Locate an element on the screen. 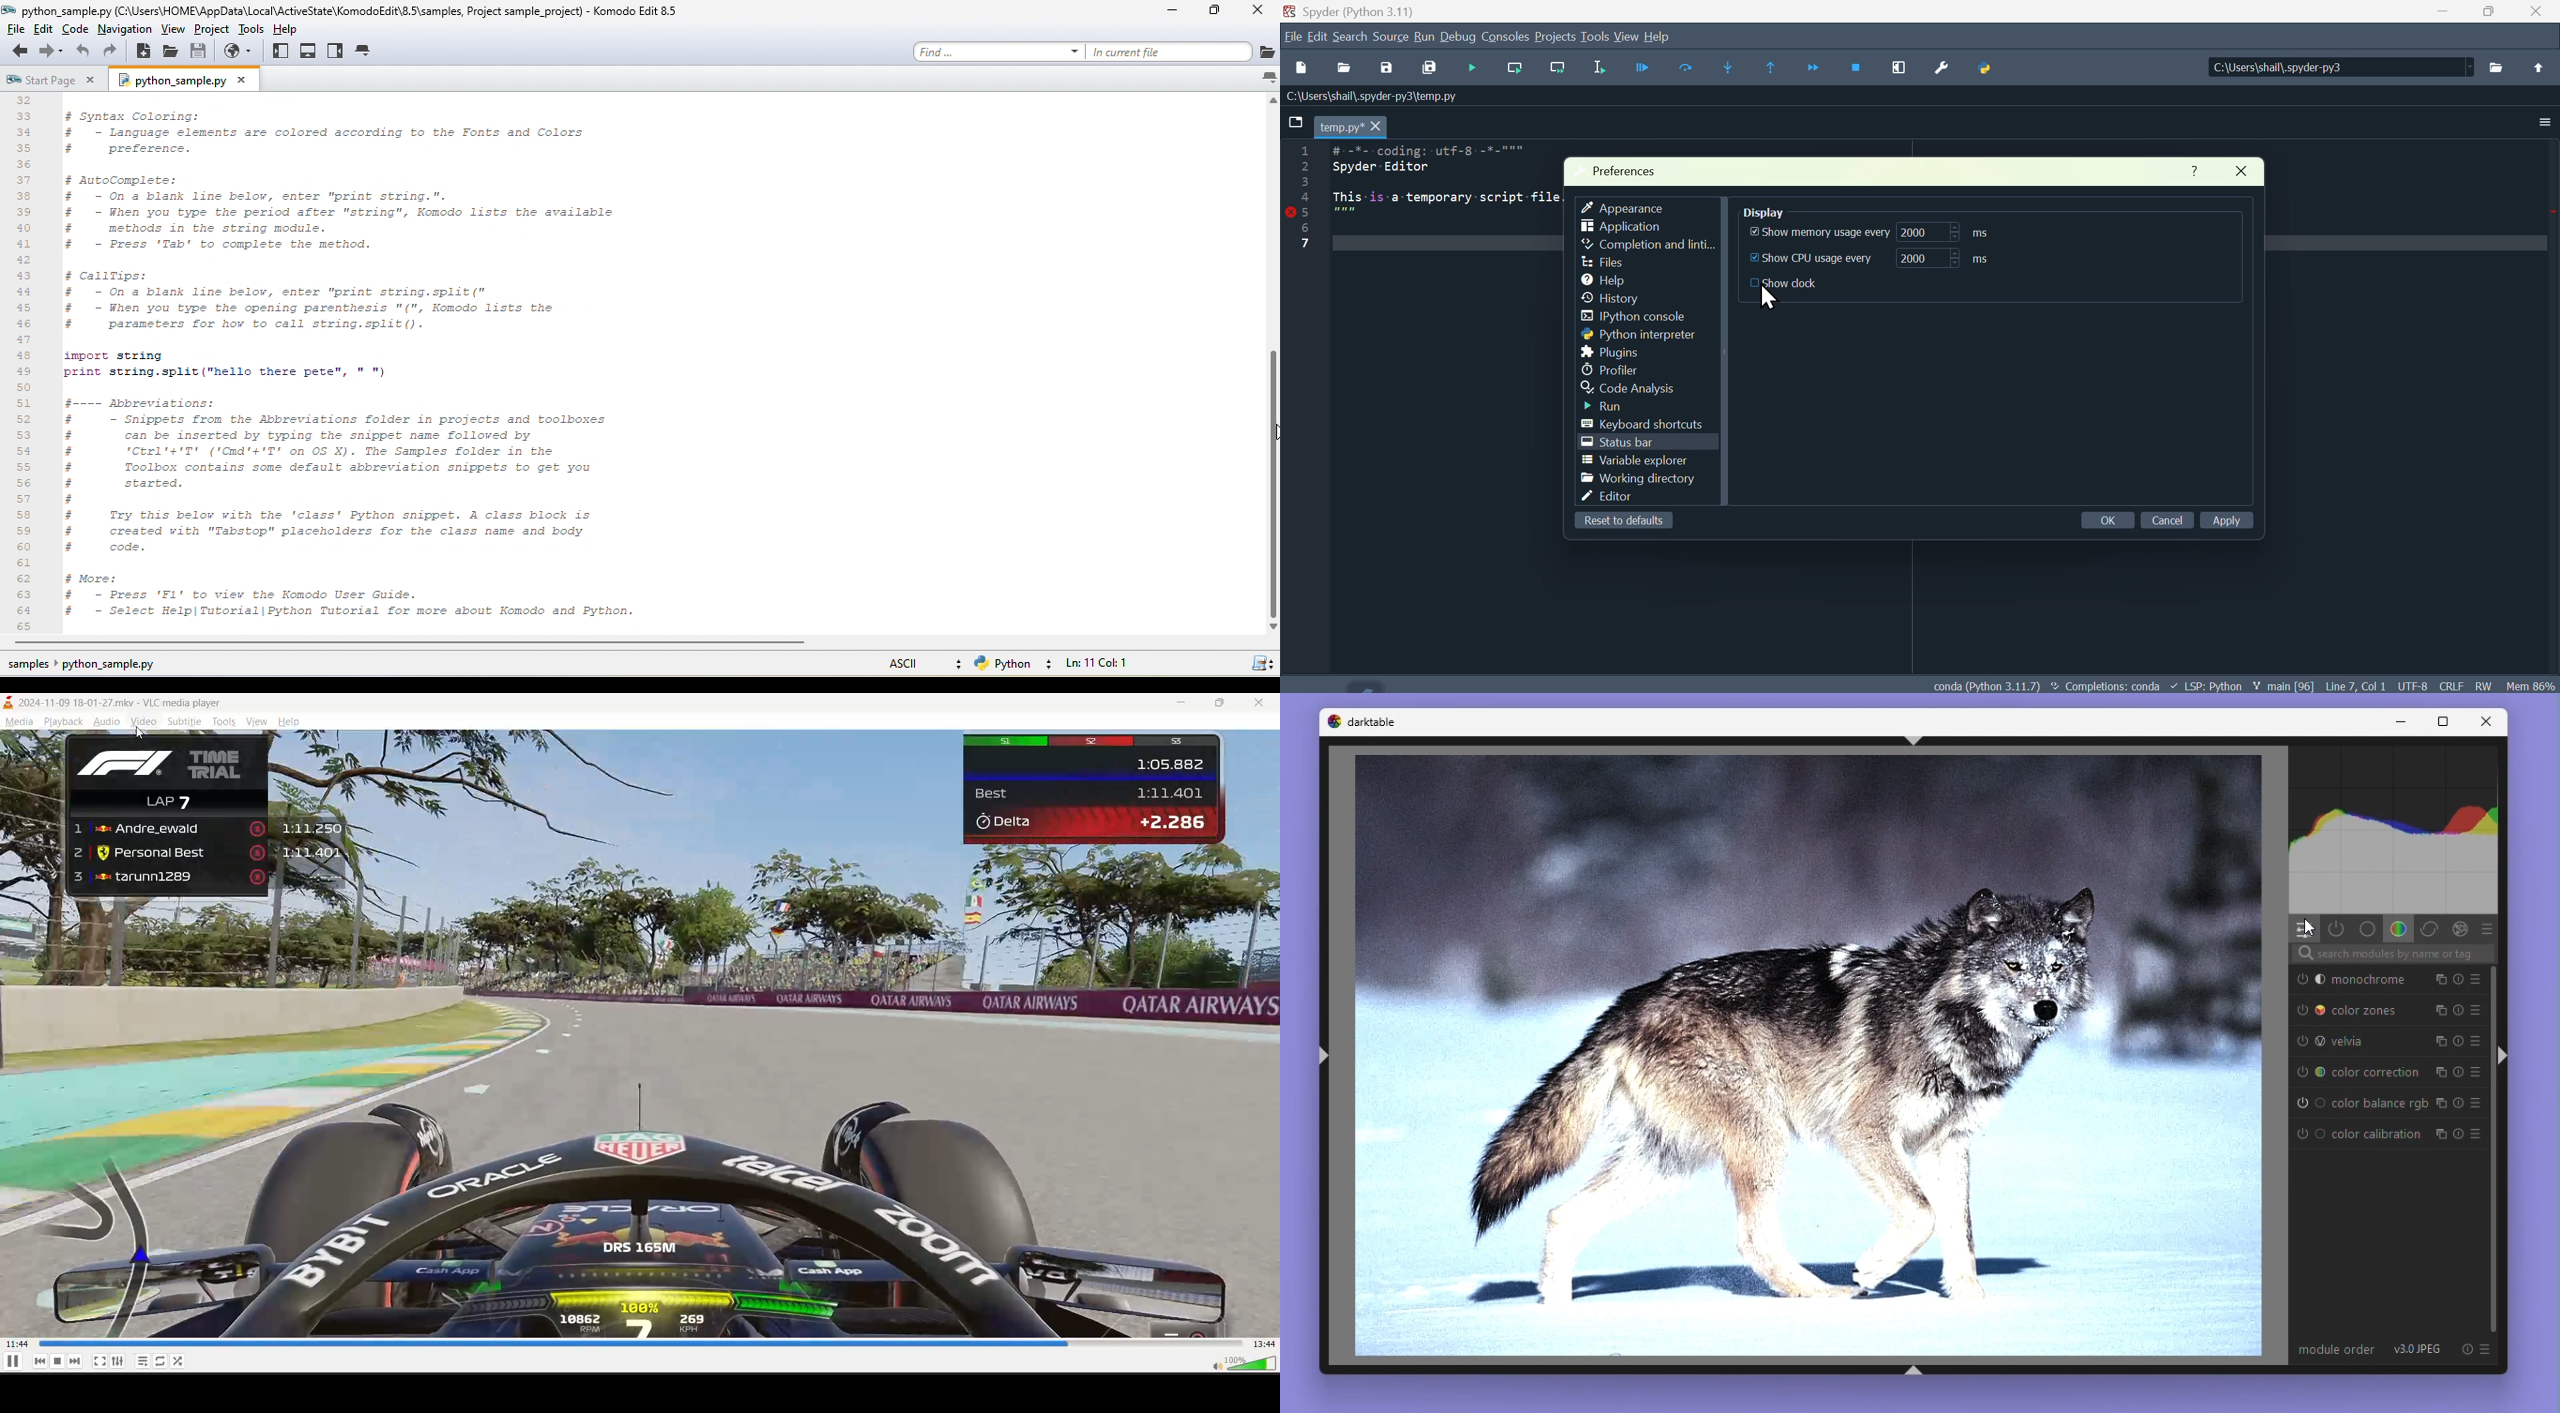  reset is located at coordinates (2459, 1041).